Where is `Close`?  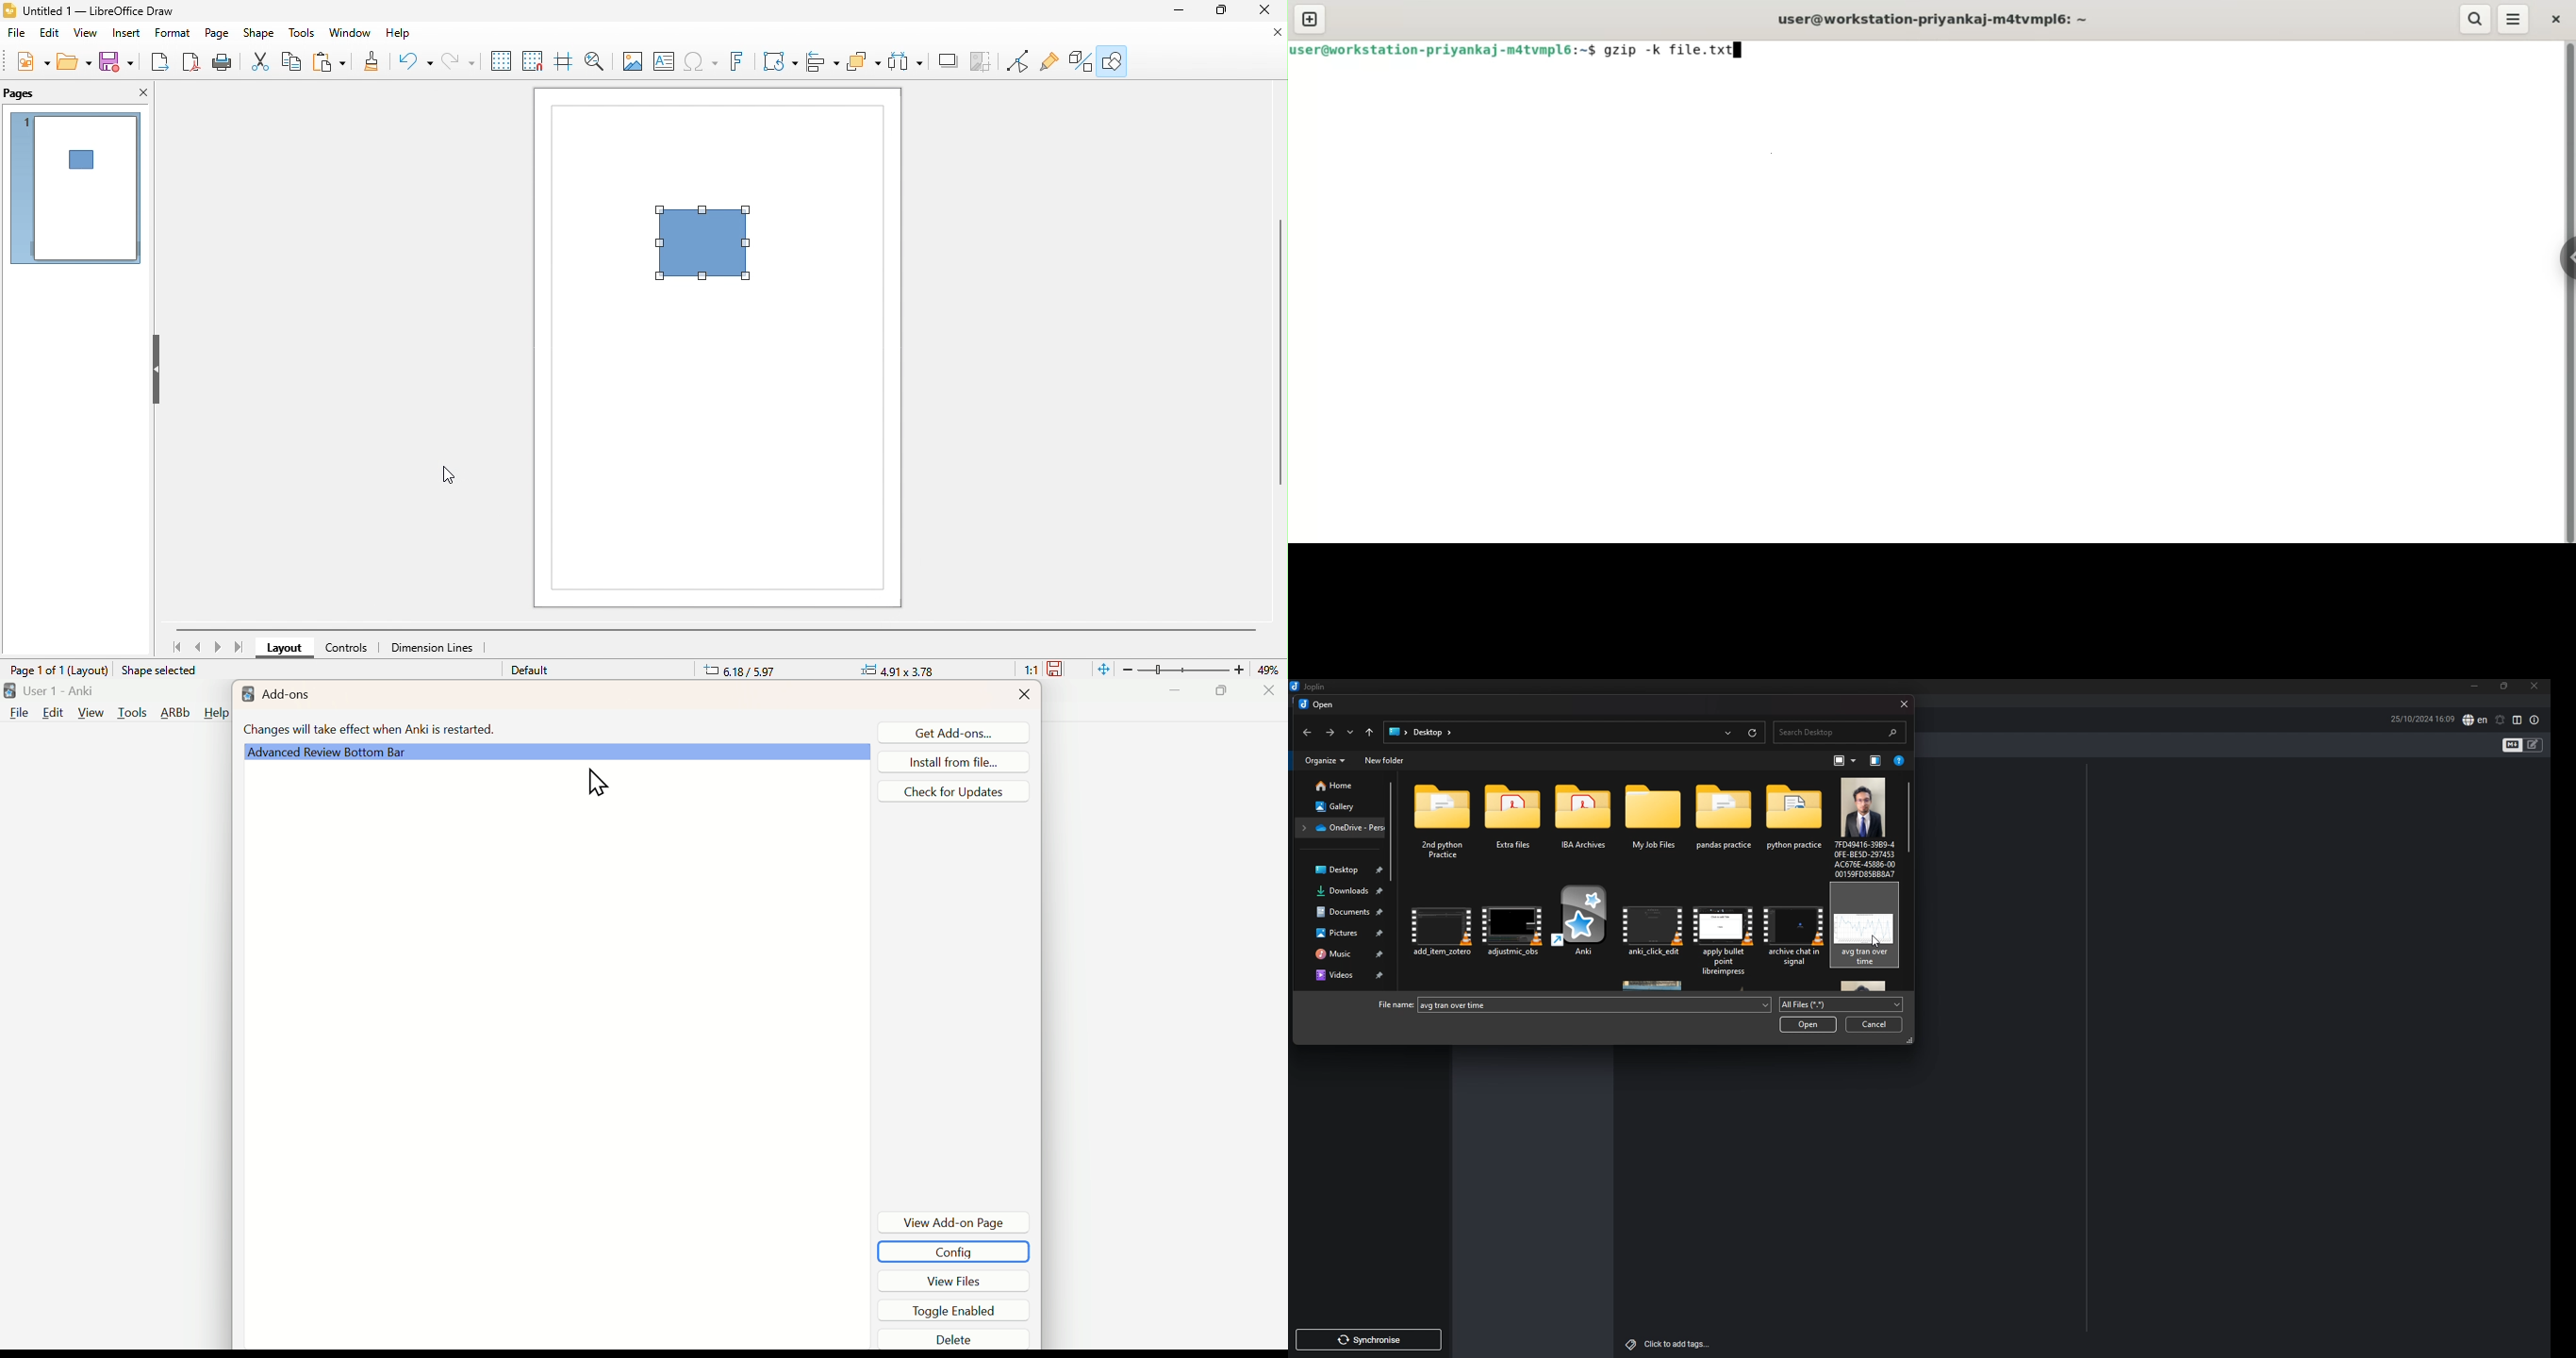 Close is located at coordinates (1031, 695).